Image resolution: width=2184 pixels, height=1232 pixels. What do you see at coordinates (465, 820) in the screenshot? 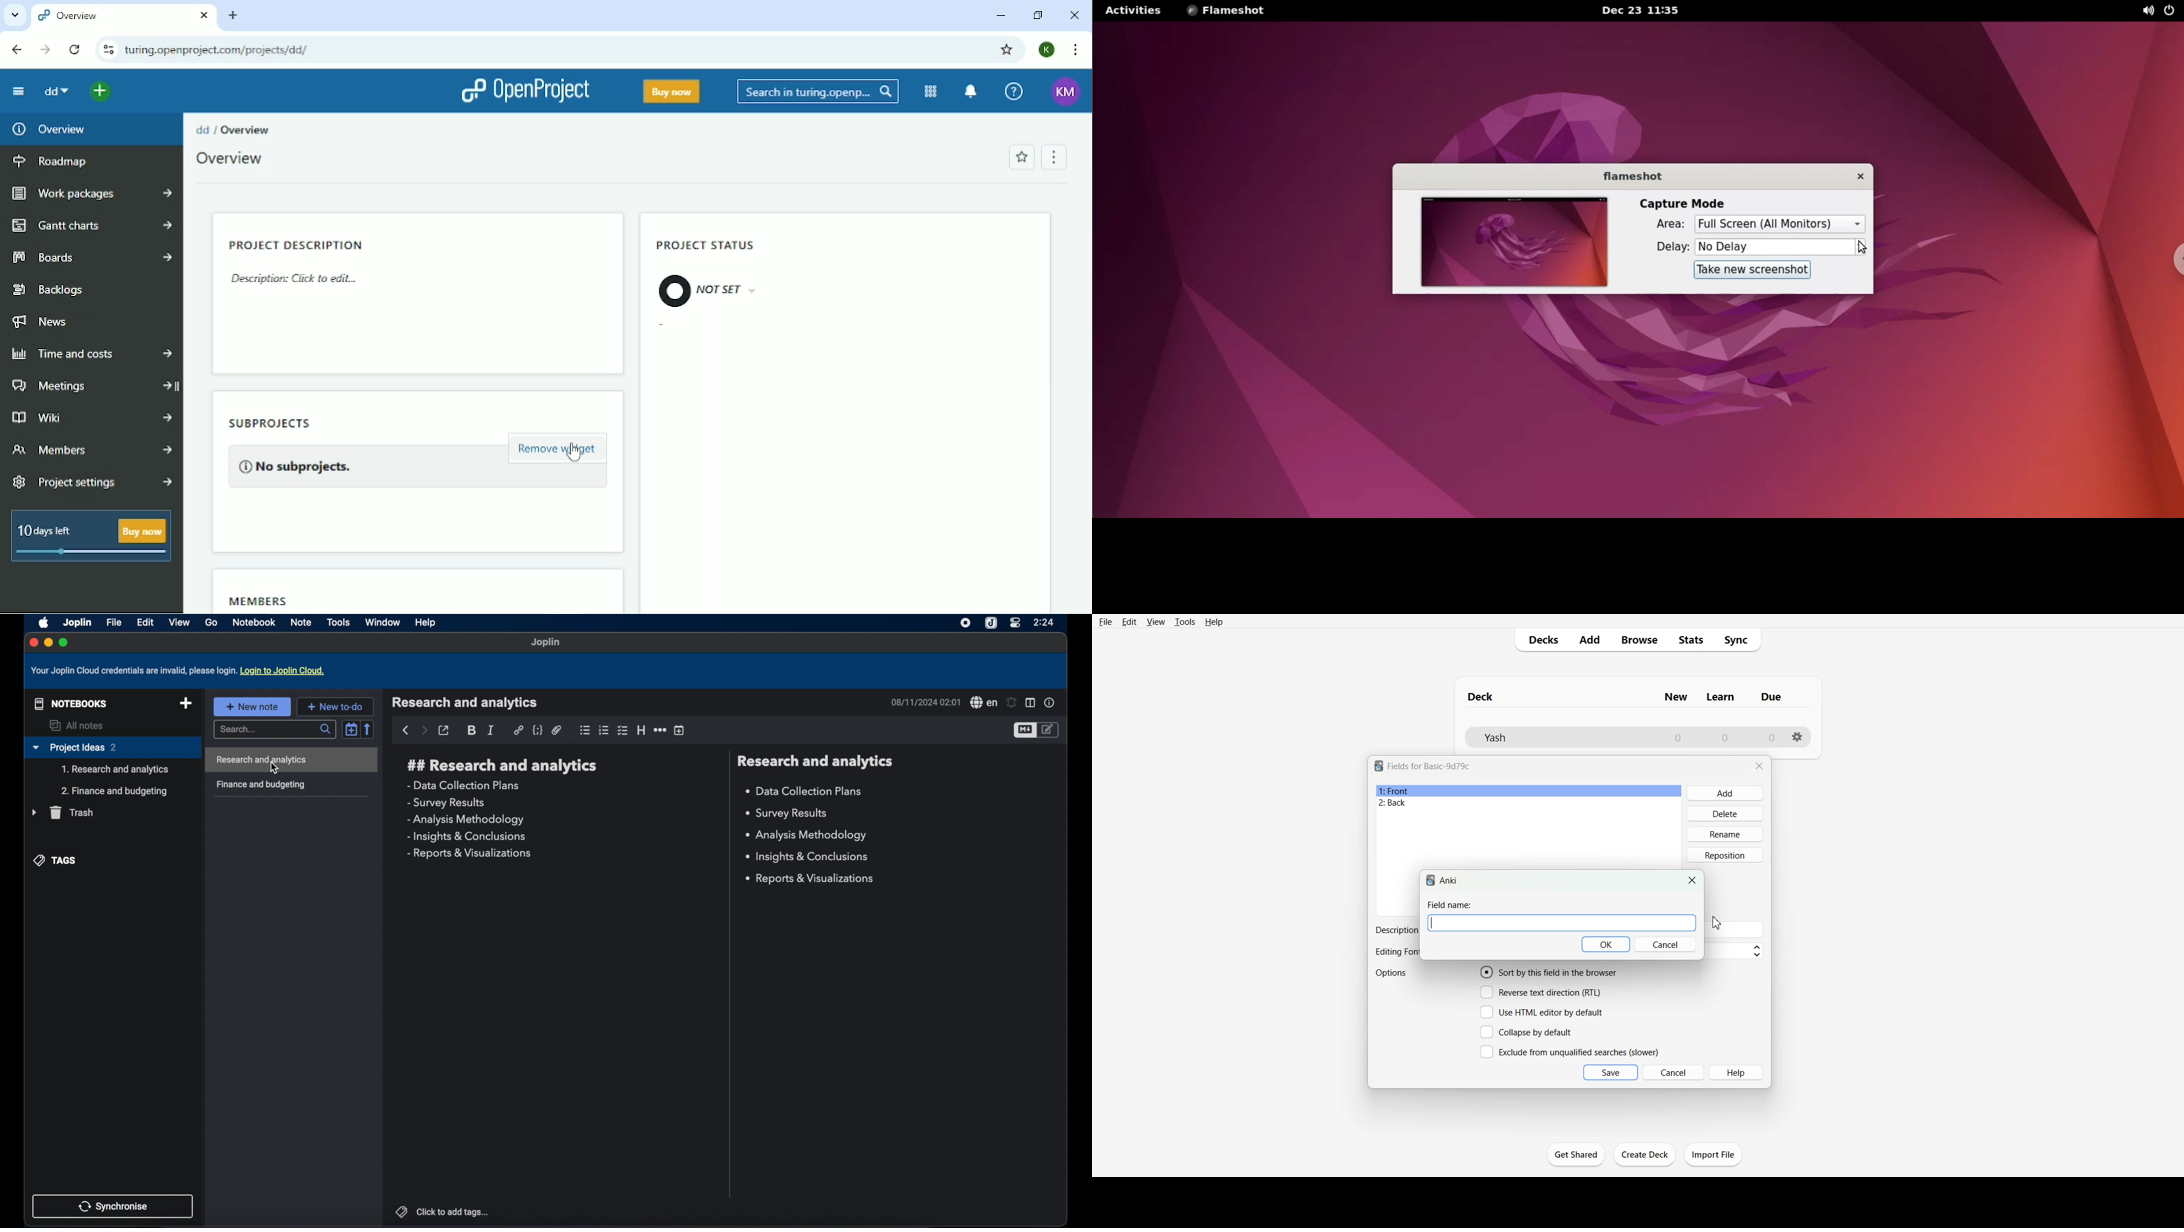
I see `analysis methodology` at bounding box center [465, 820].